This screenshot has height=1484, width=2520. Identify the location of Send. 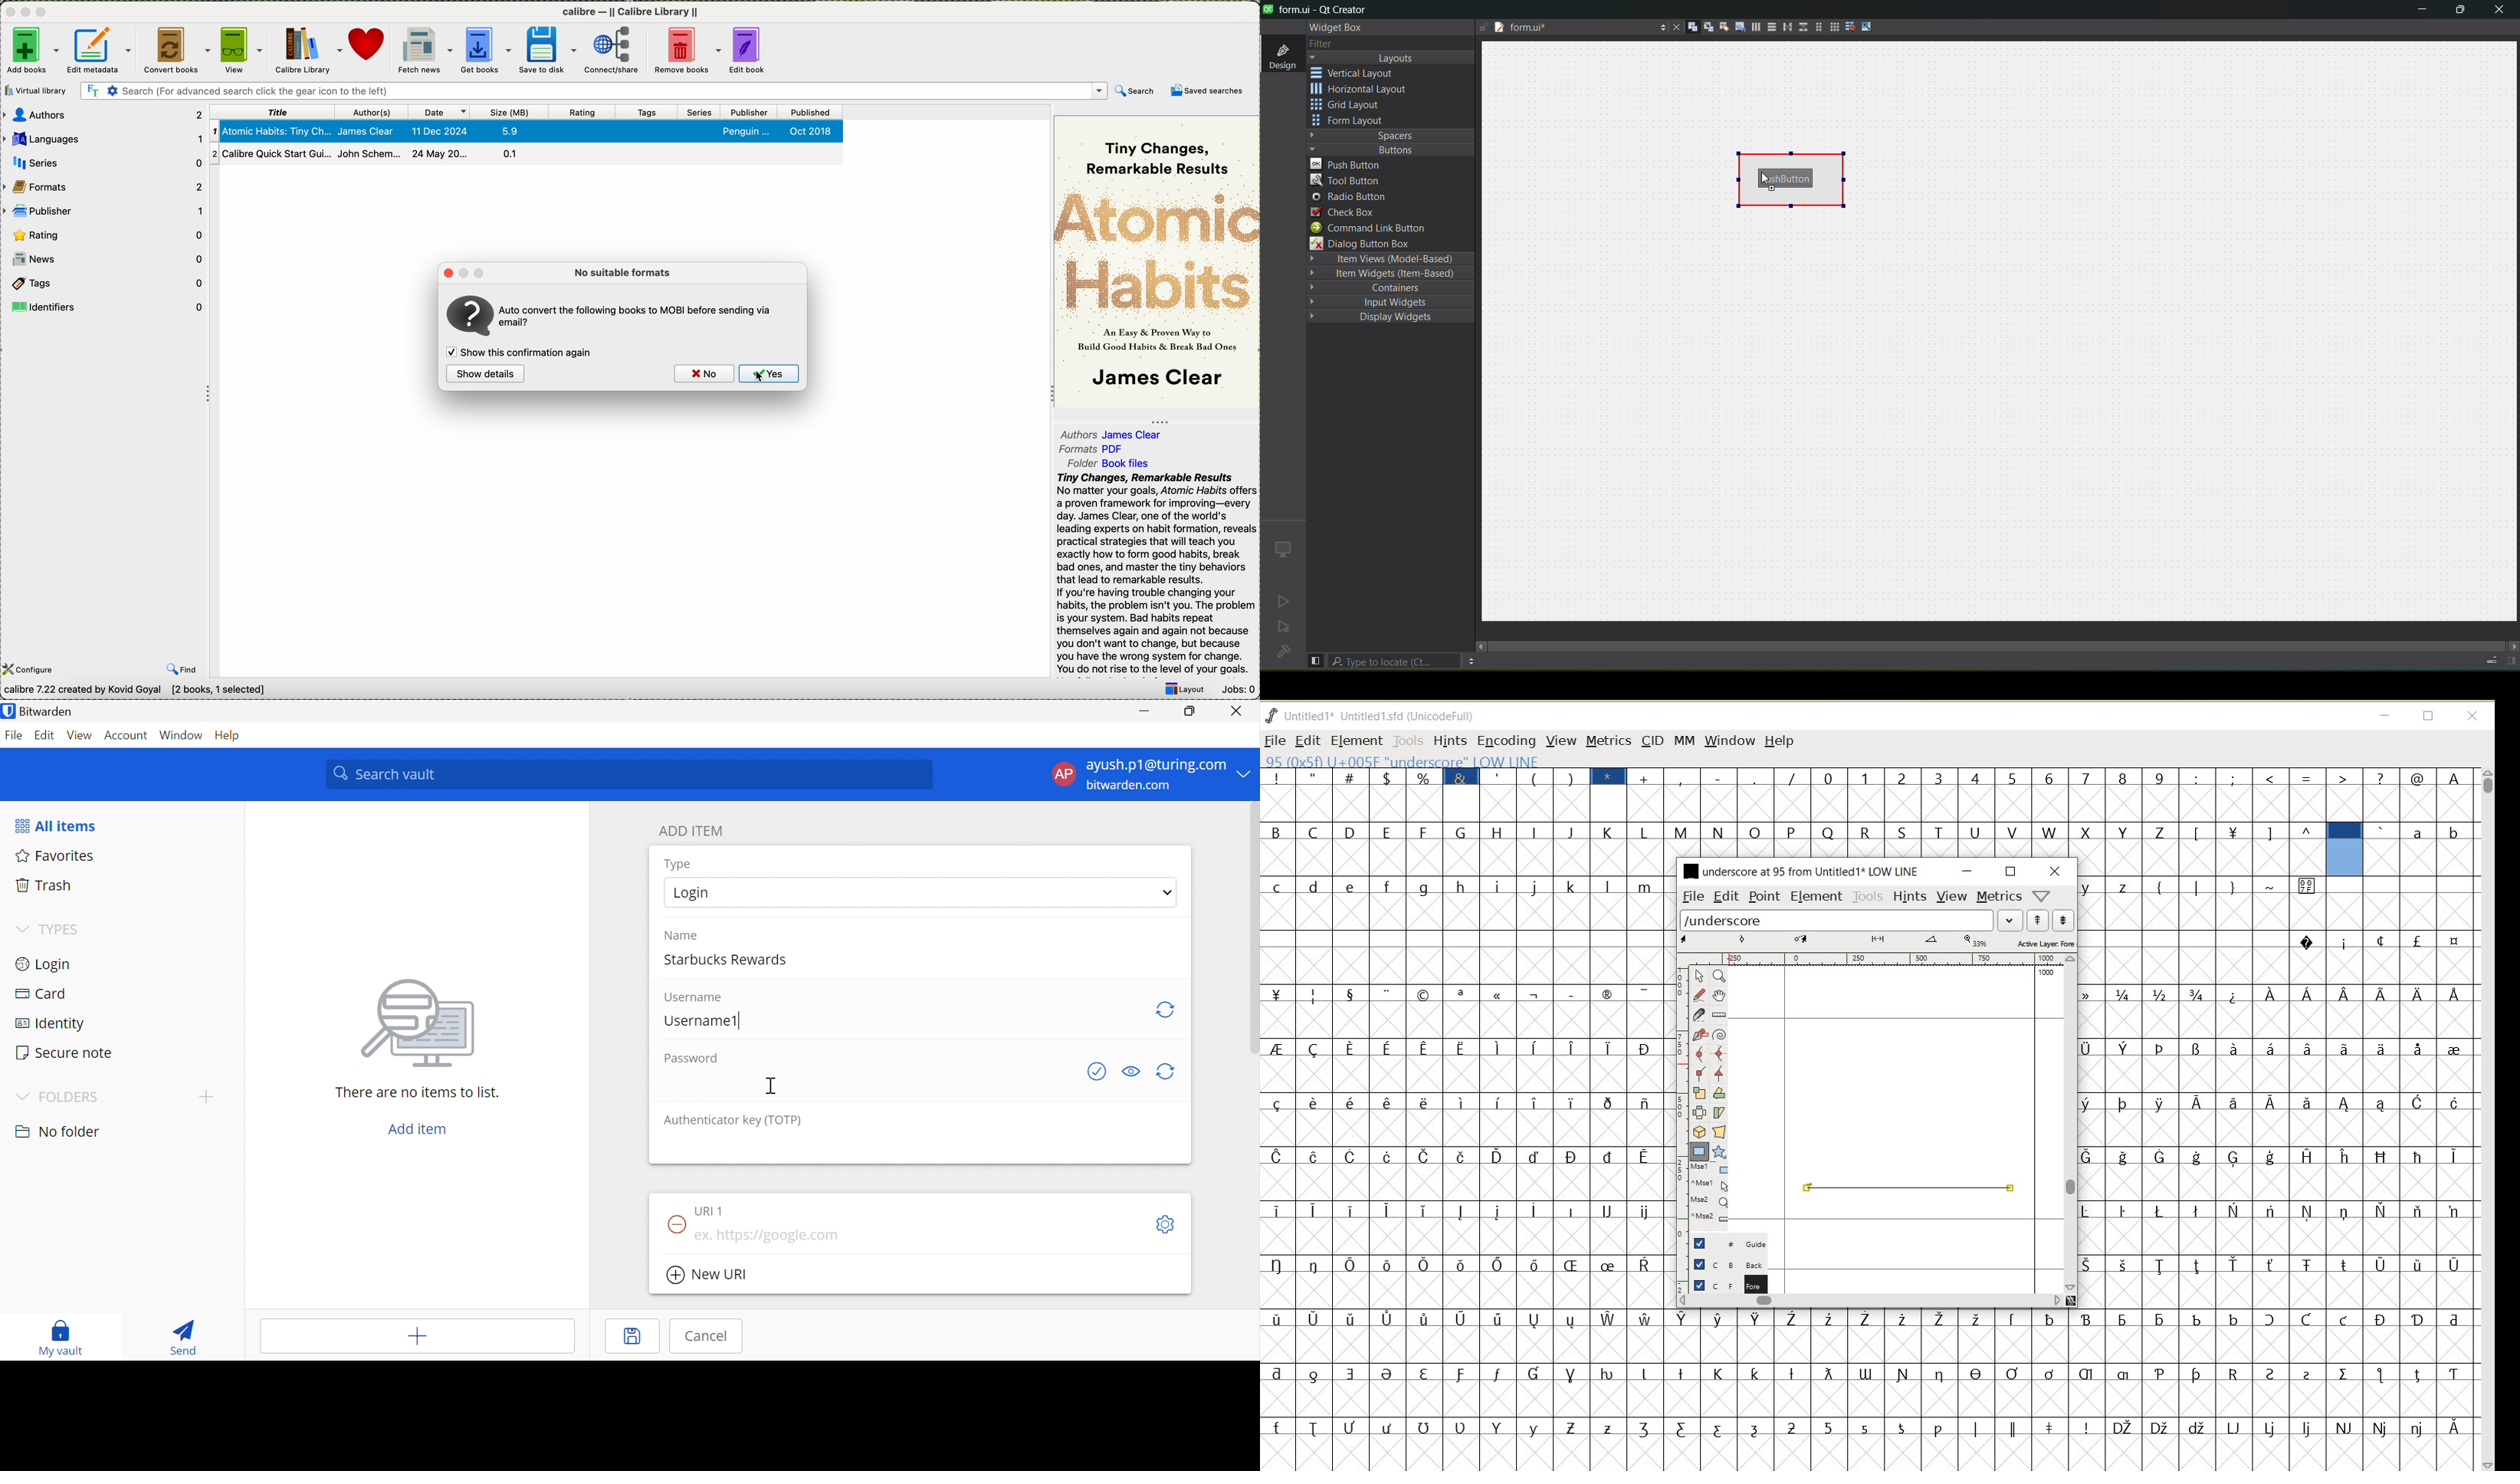
(187, 1337).